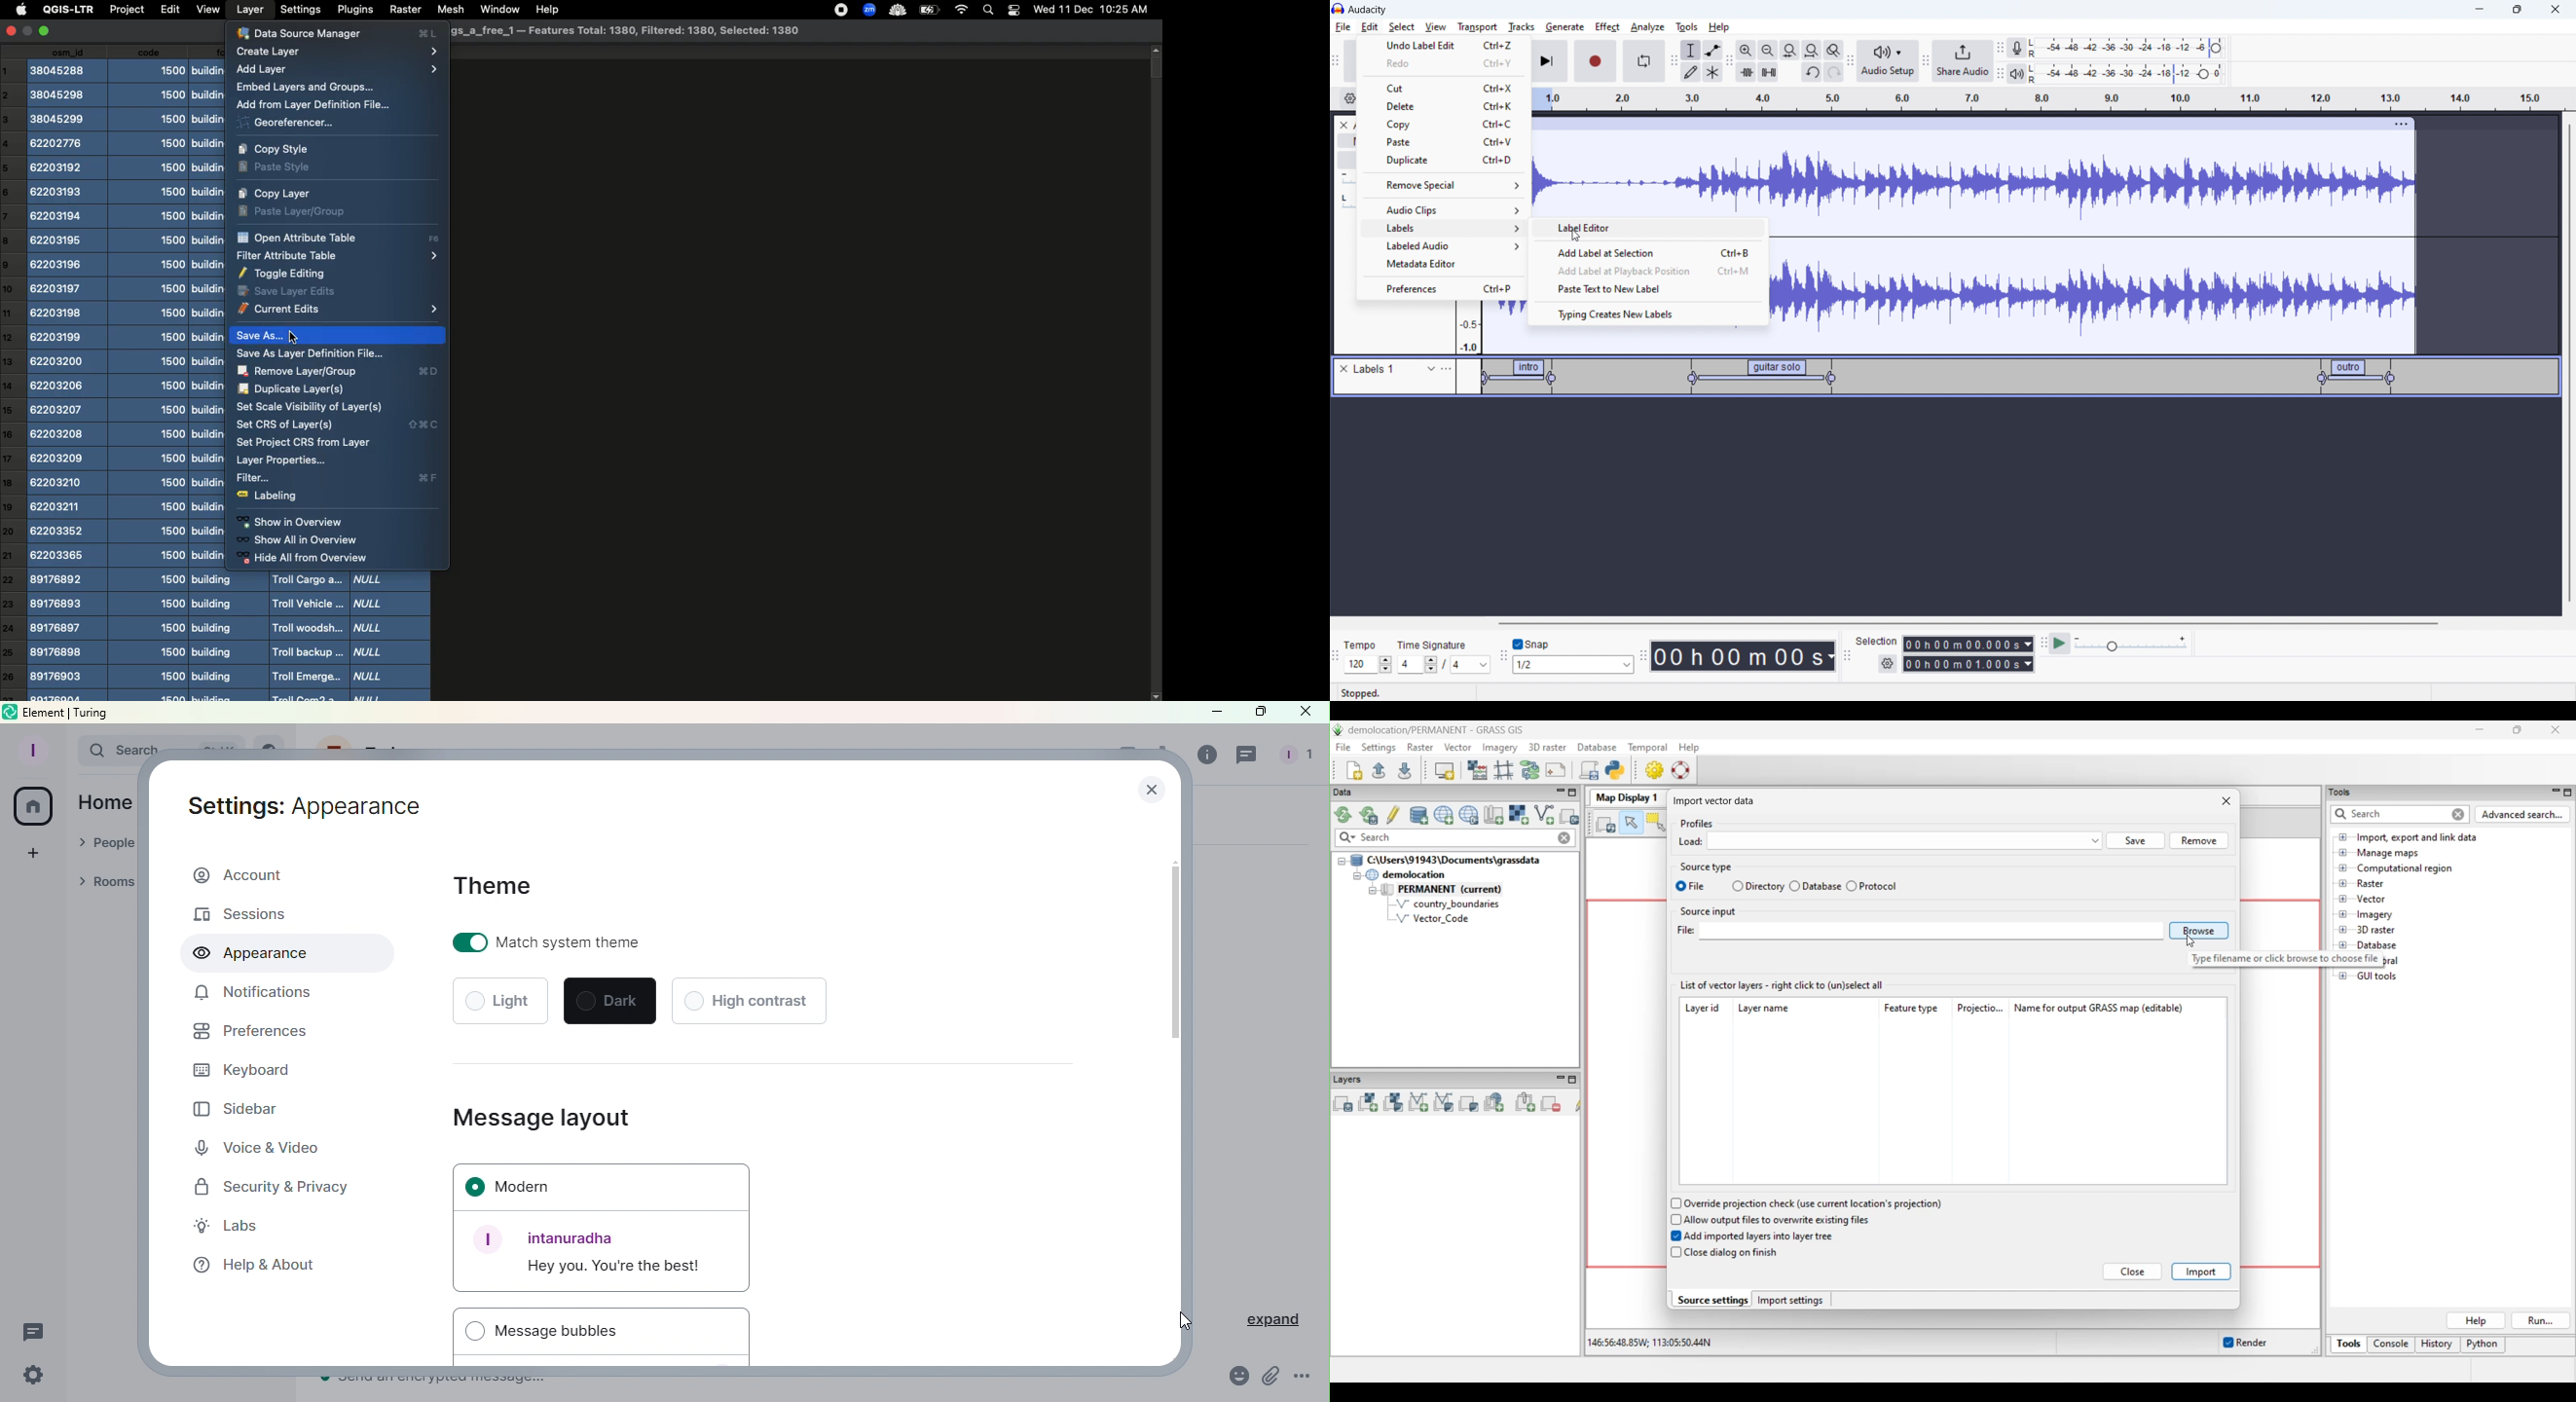 The height and width of the screenshot is (1428, 2576). What do you see at coordinates (1850, 61) in the screenshot?
I see `audio setup toolbar` at bounding box center [1850, 61].